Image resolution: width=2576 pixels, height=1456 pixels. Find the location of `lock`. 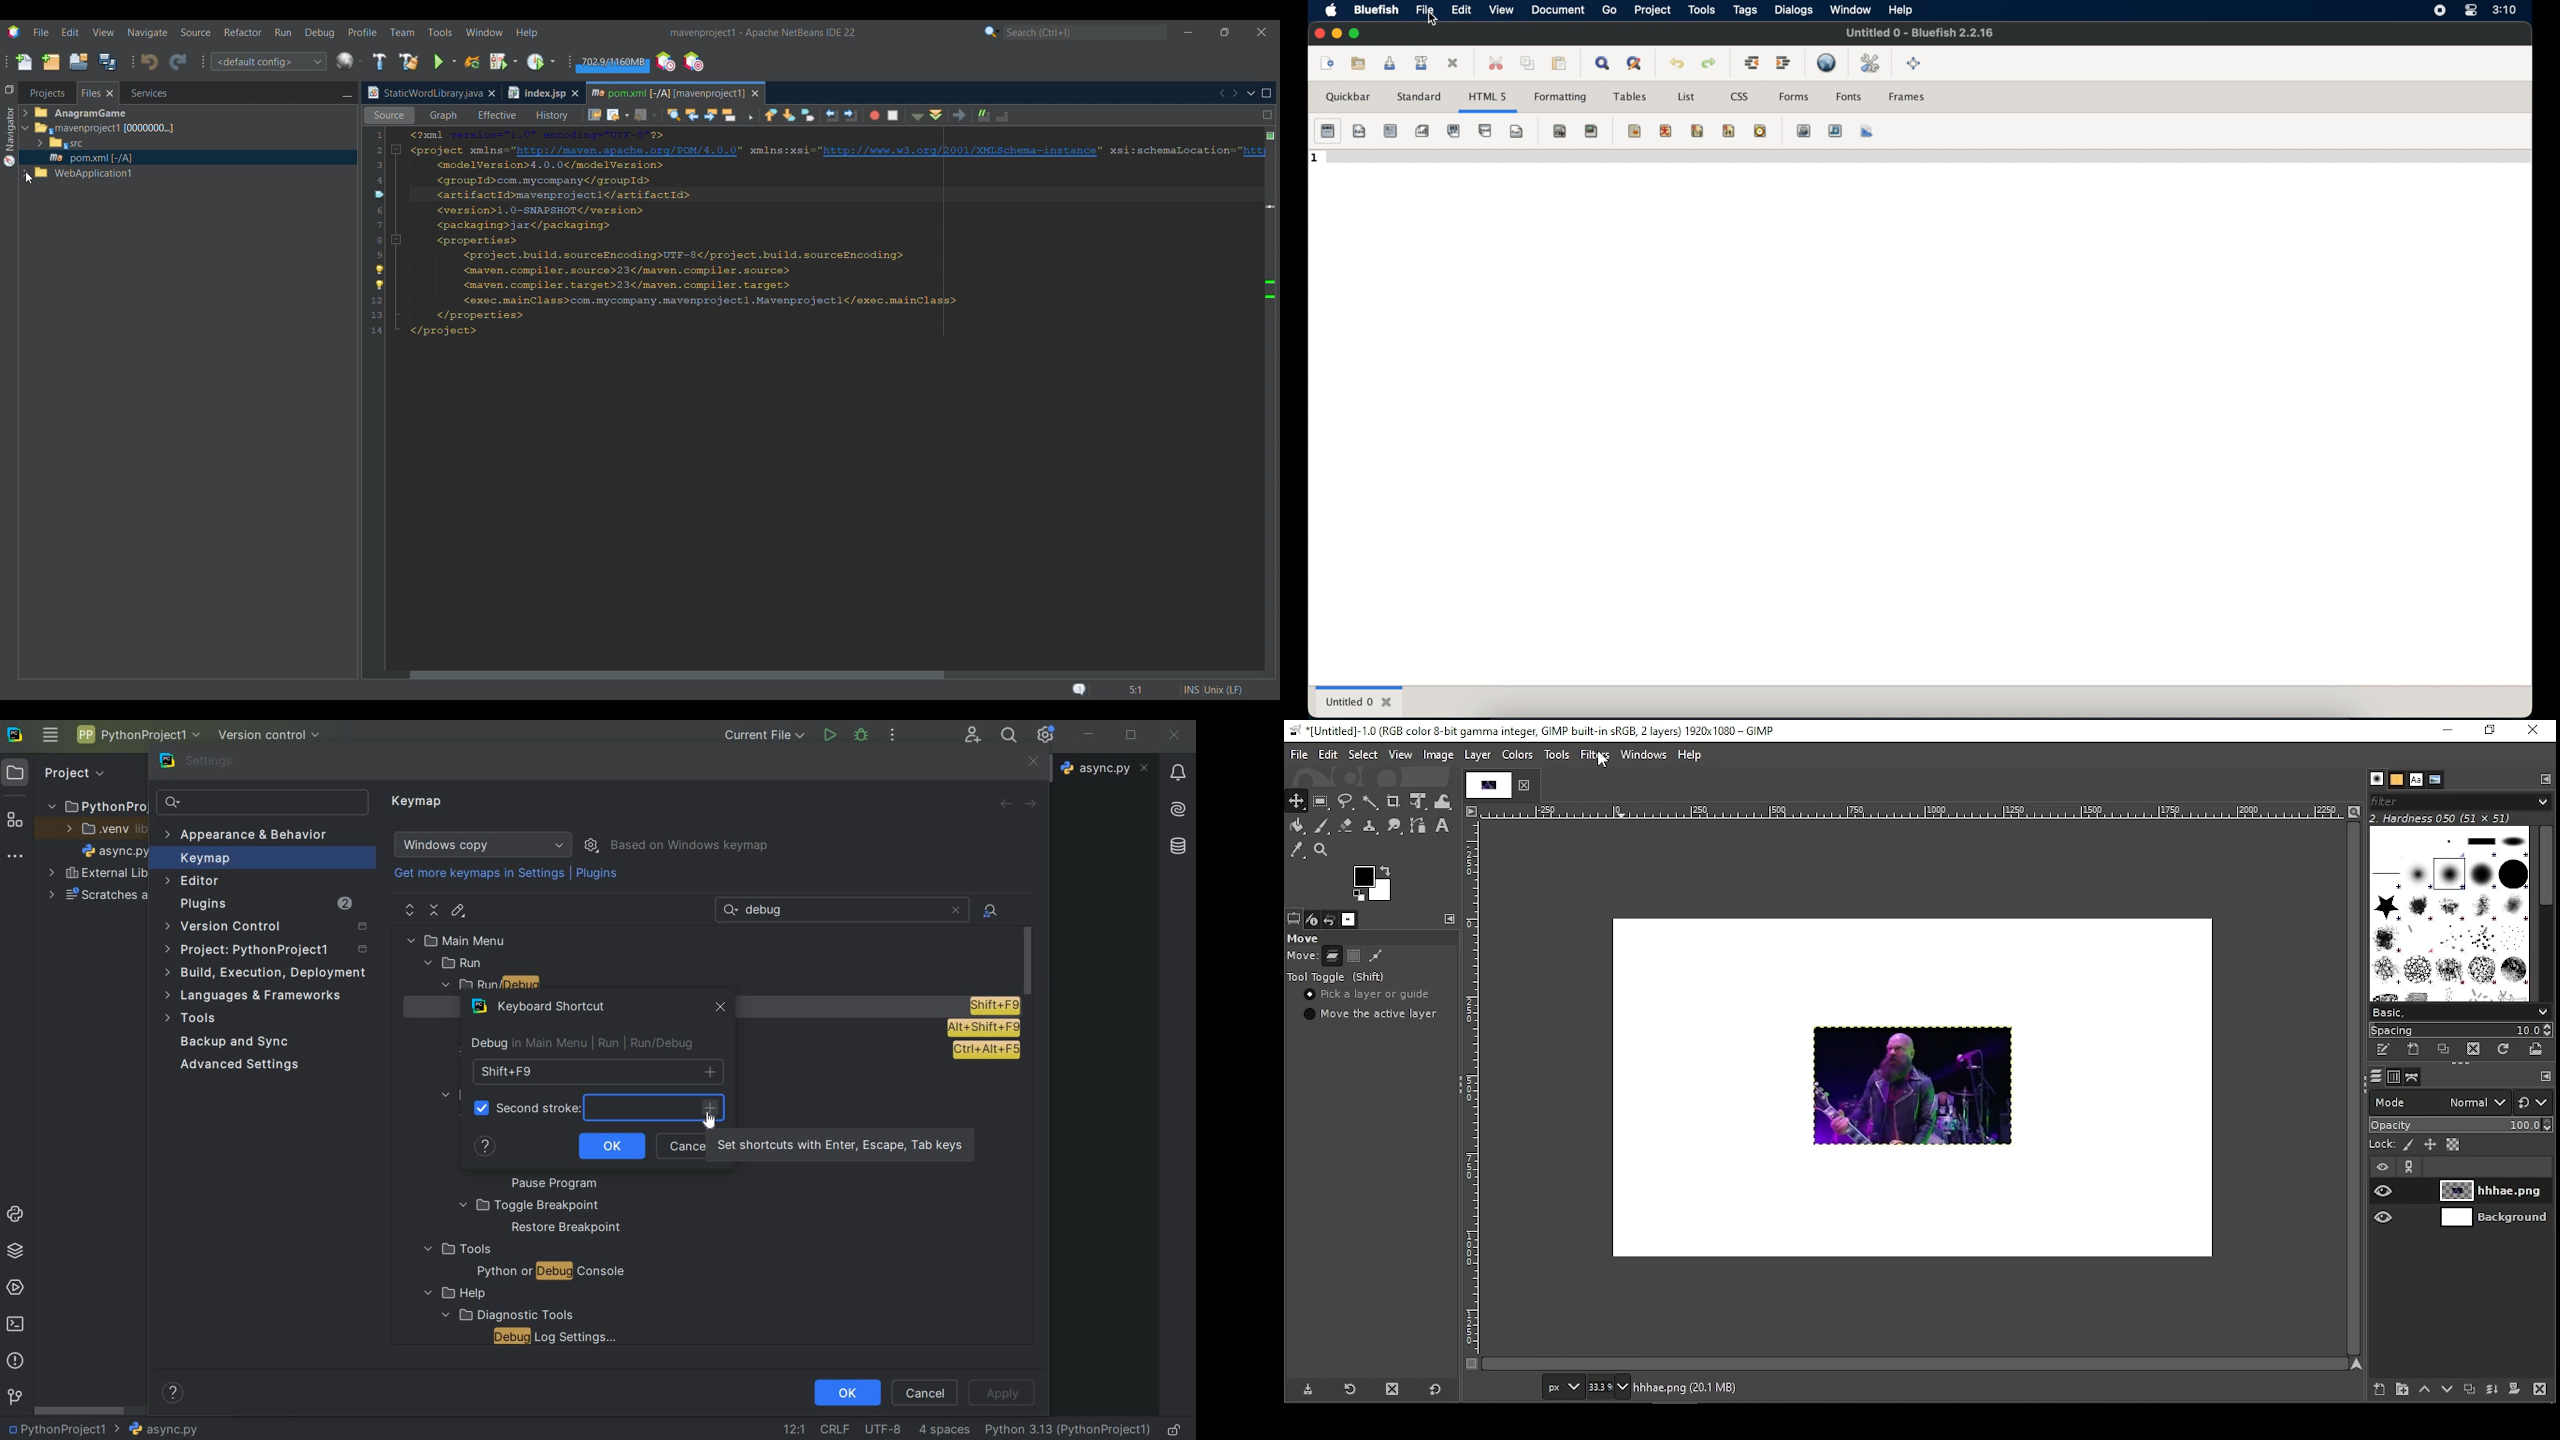

lock is located at coordinates (2383, 1144).